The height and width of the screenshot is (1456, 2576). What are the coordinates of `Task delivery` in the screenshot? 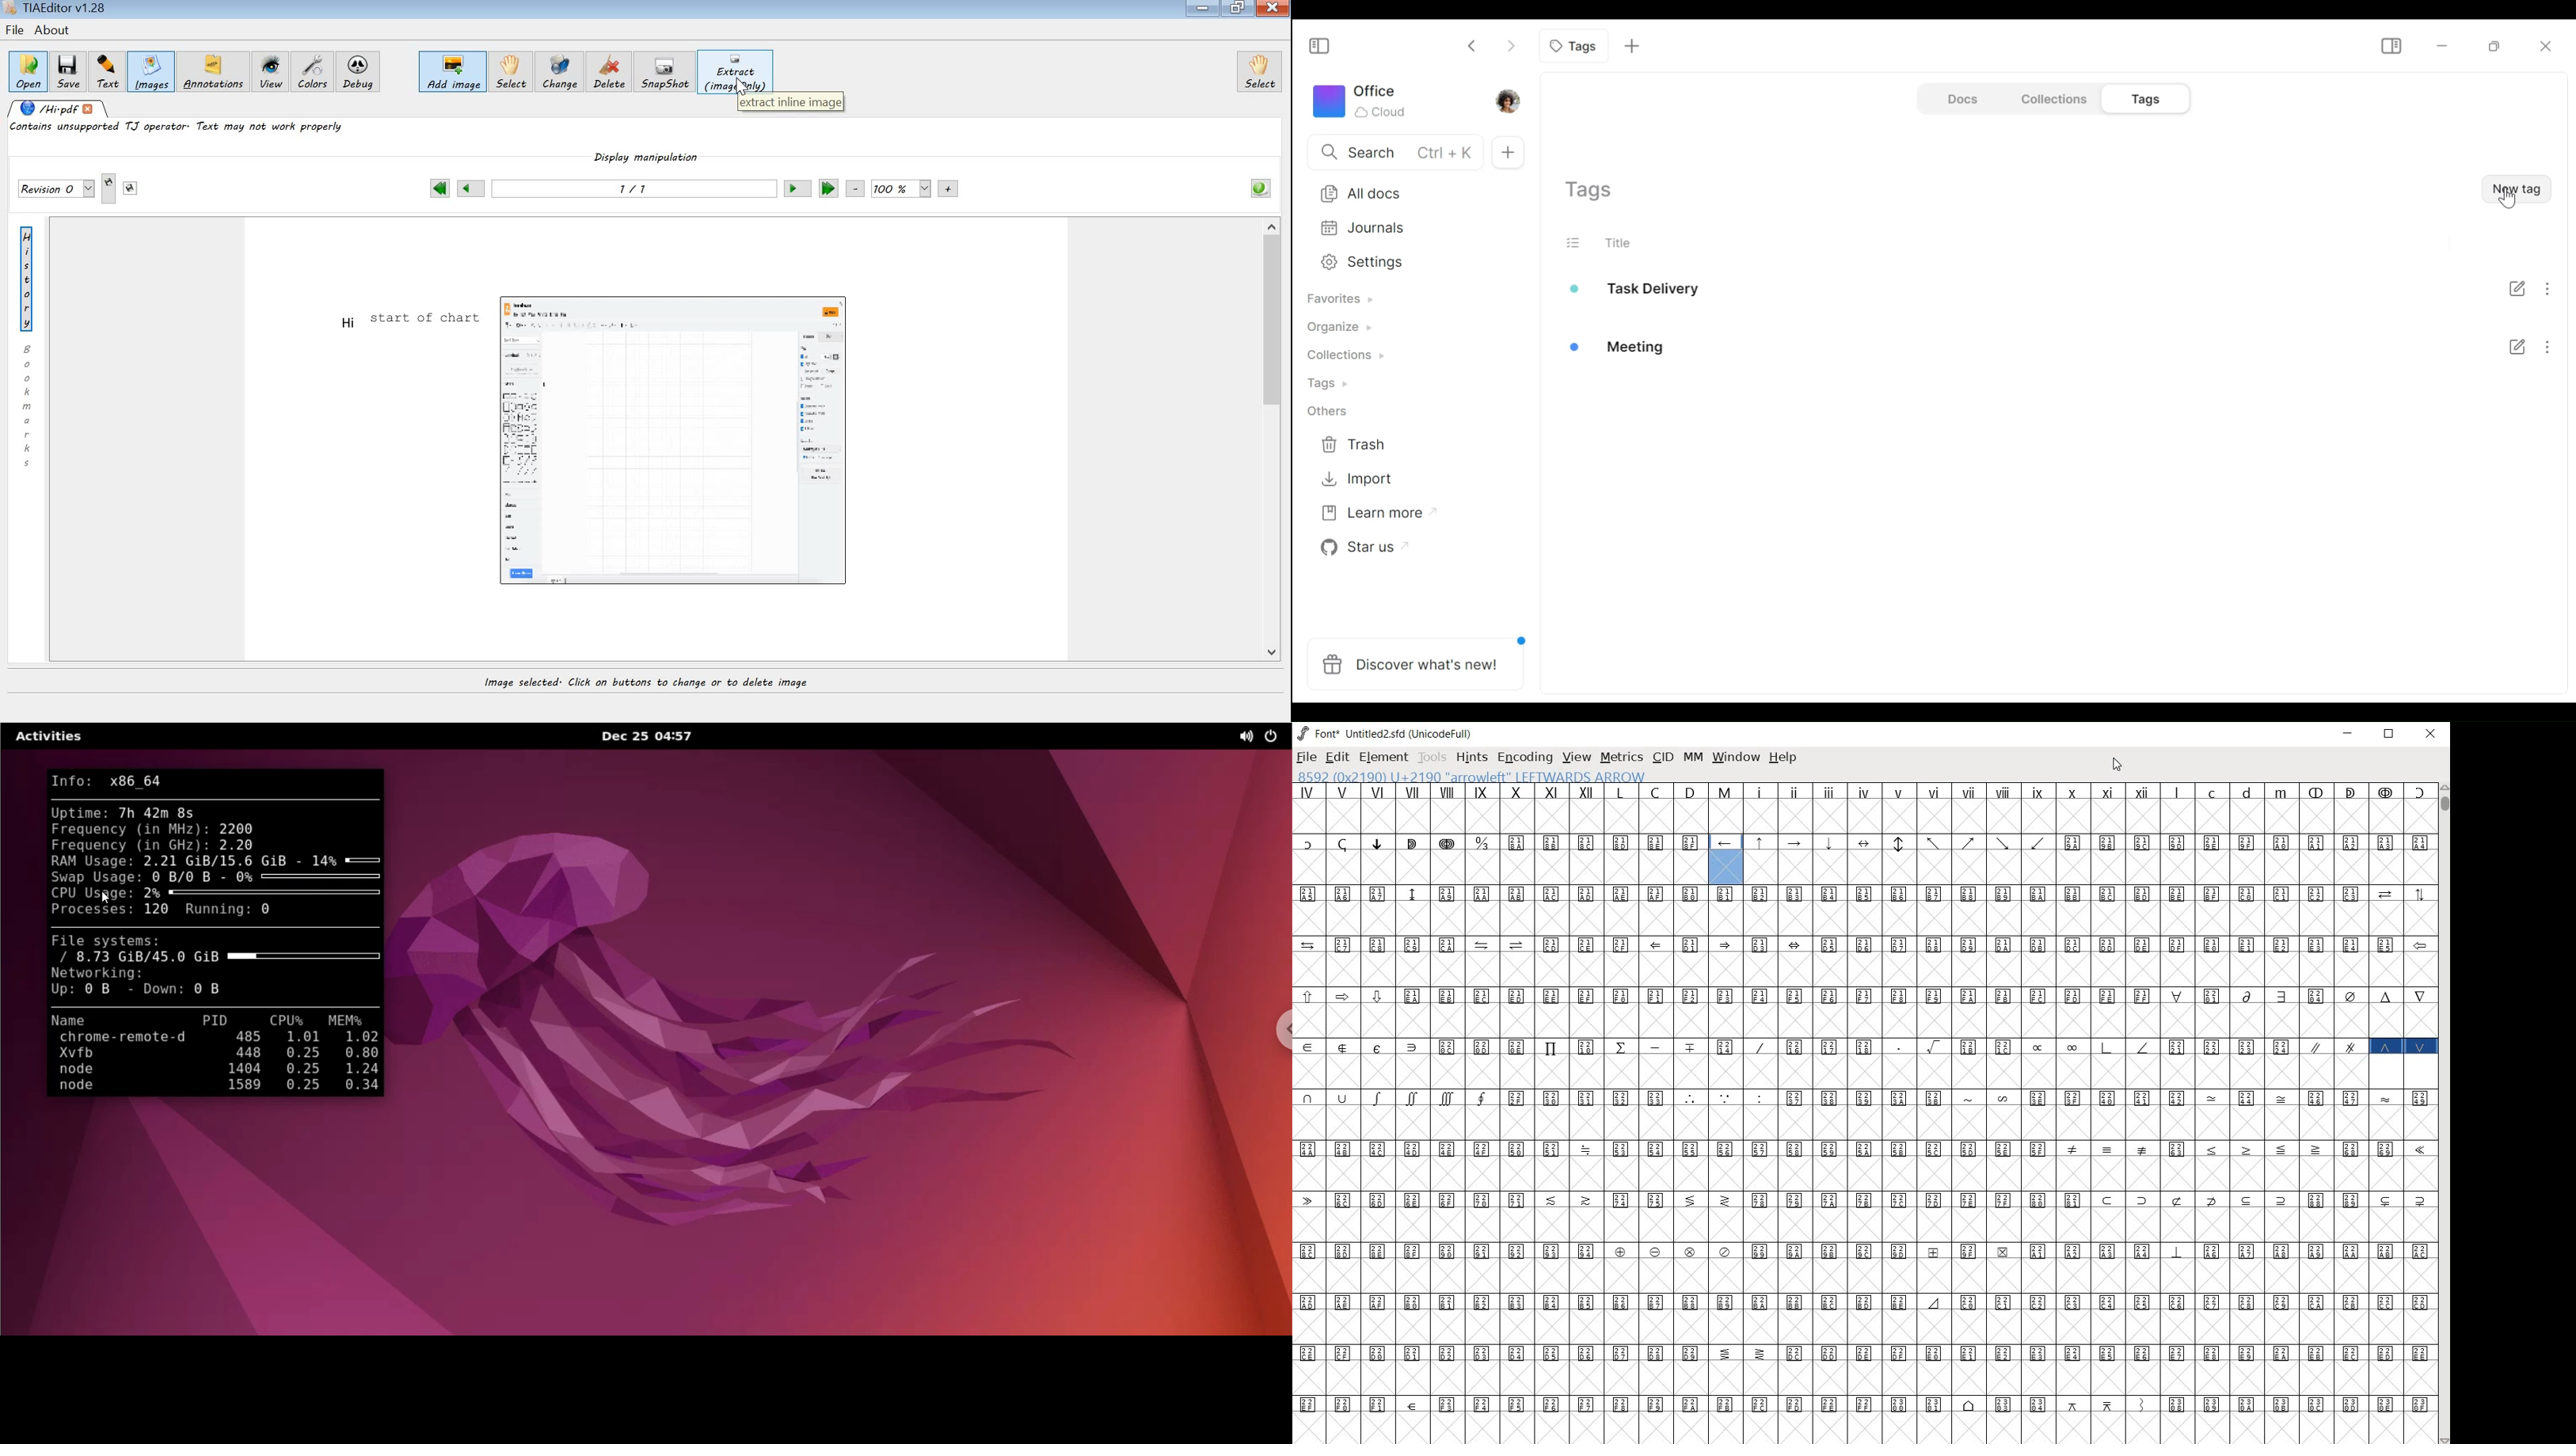 It's located at (1653, 291).